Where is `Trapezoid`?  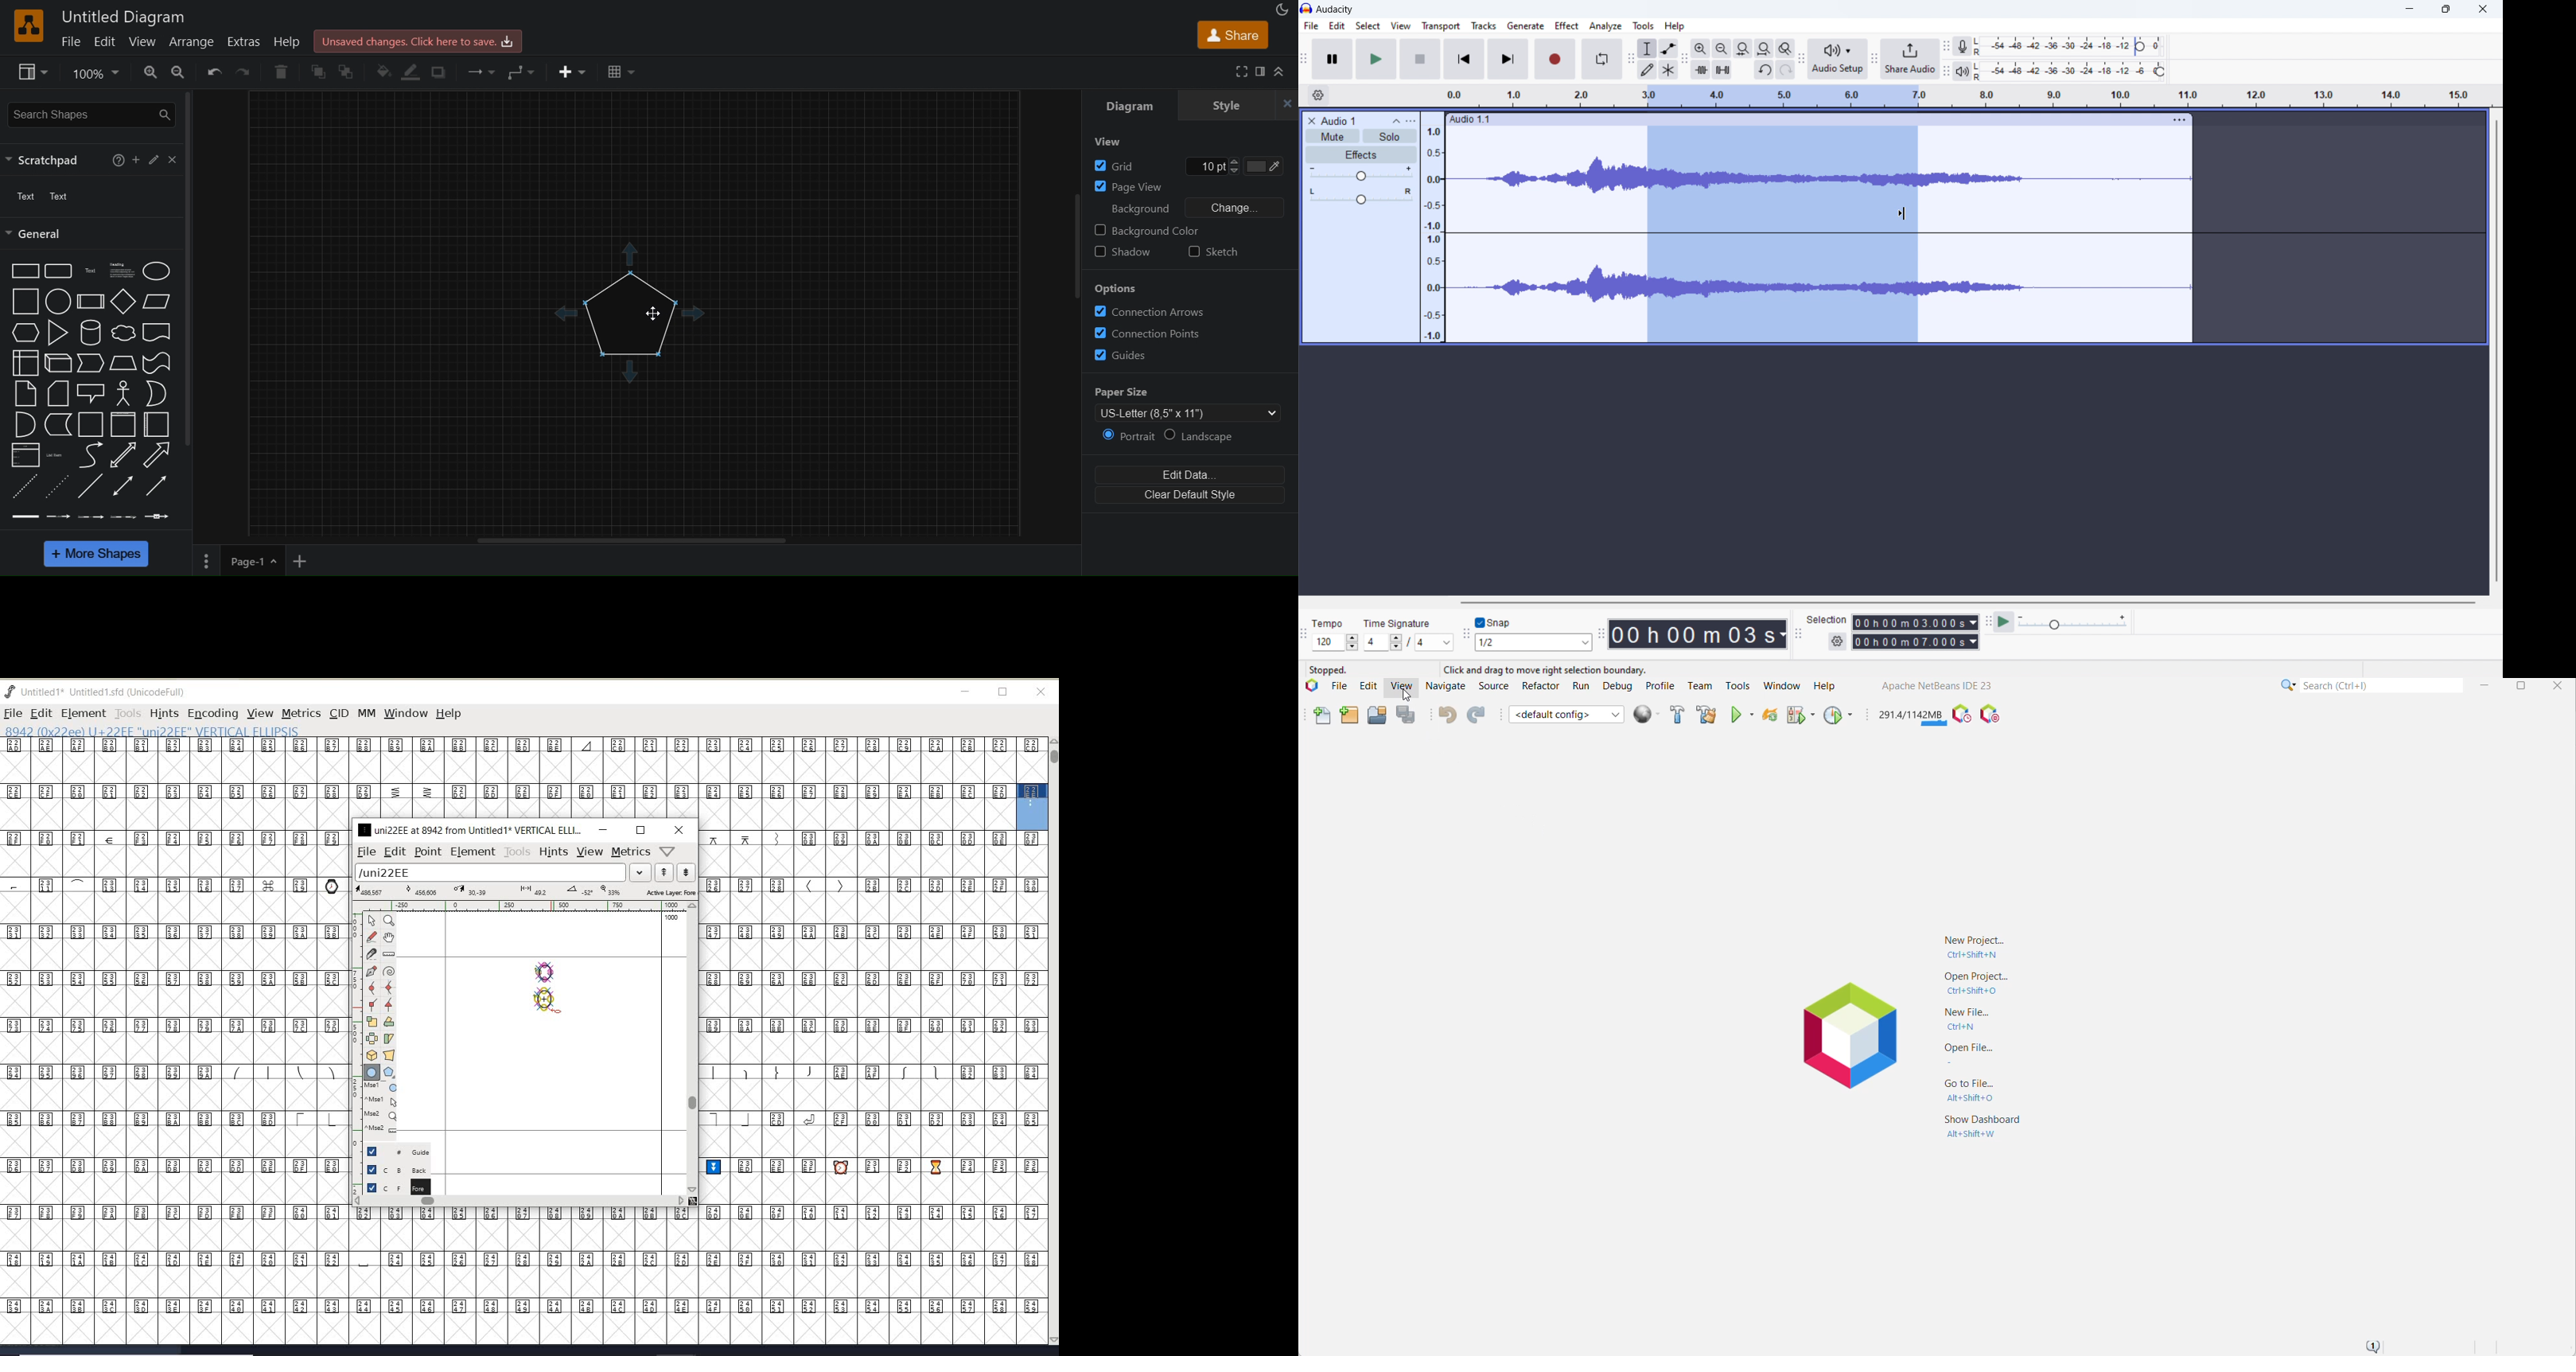 Trapezoid is located at coordinates (123, 363).